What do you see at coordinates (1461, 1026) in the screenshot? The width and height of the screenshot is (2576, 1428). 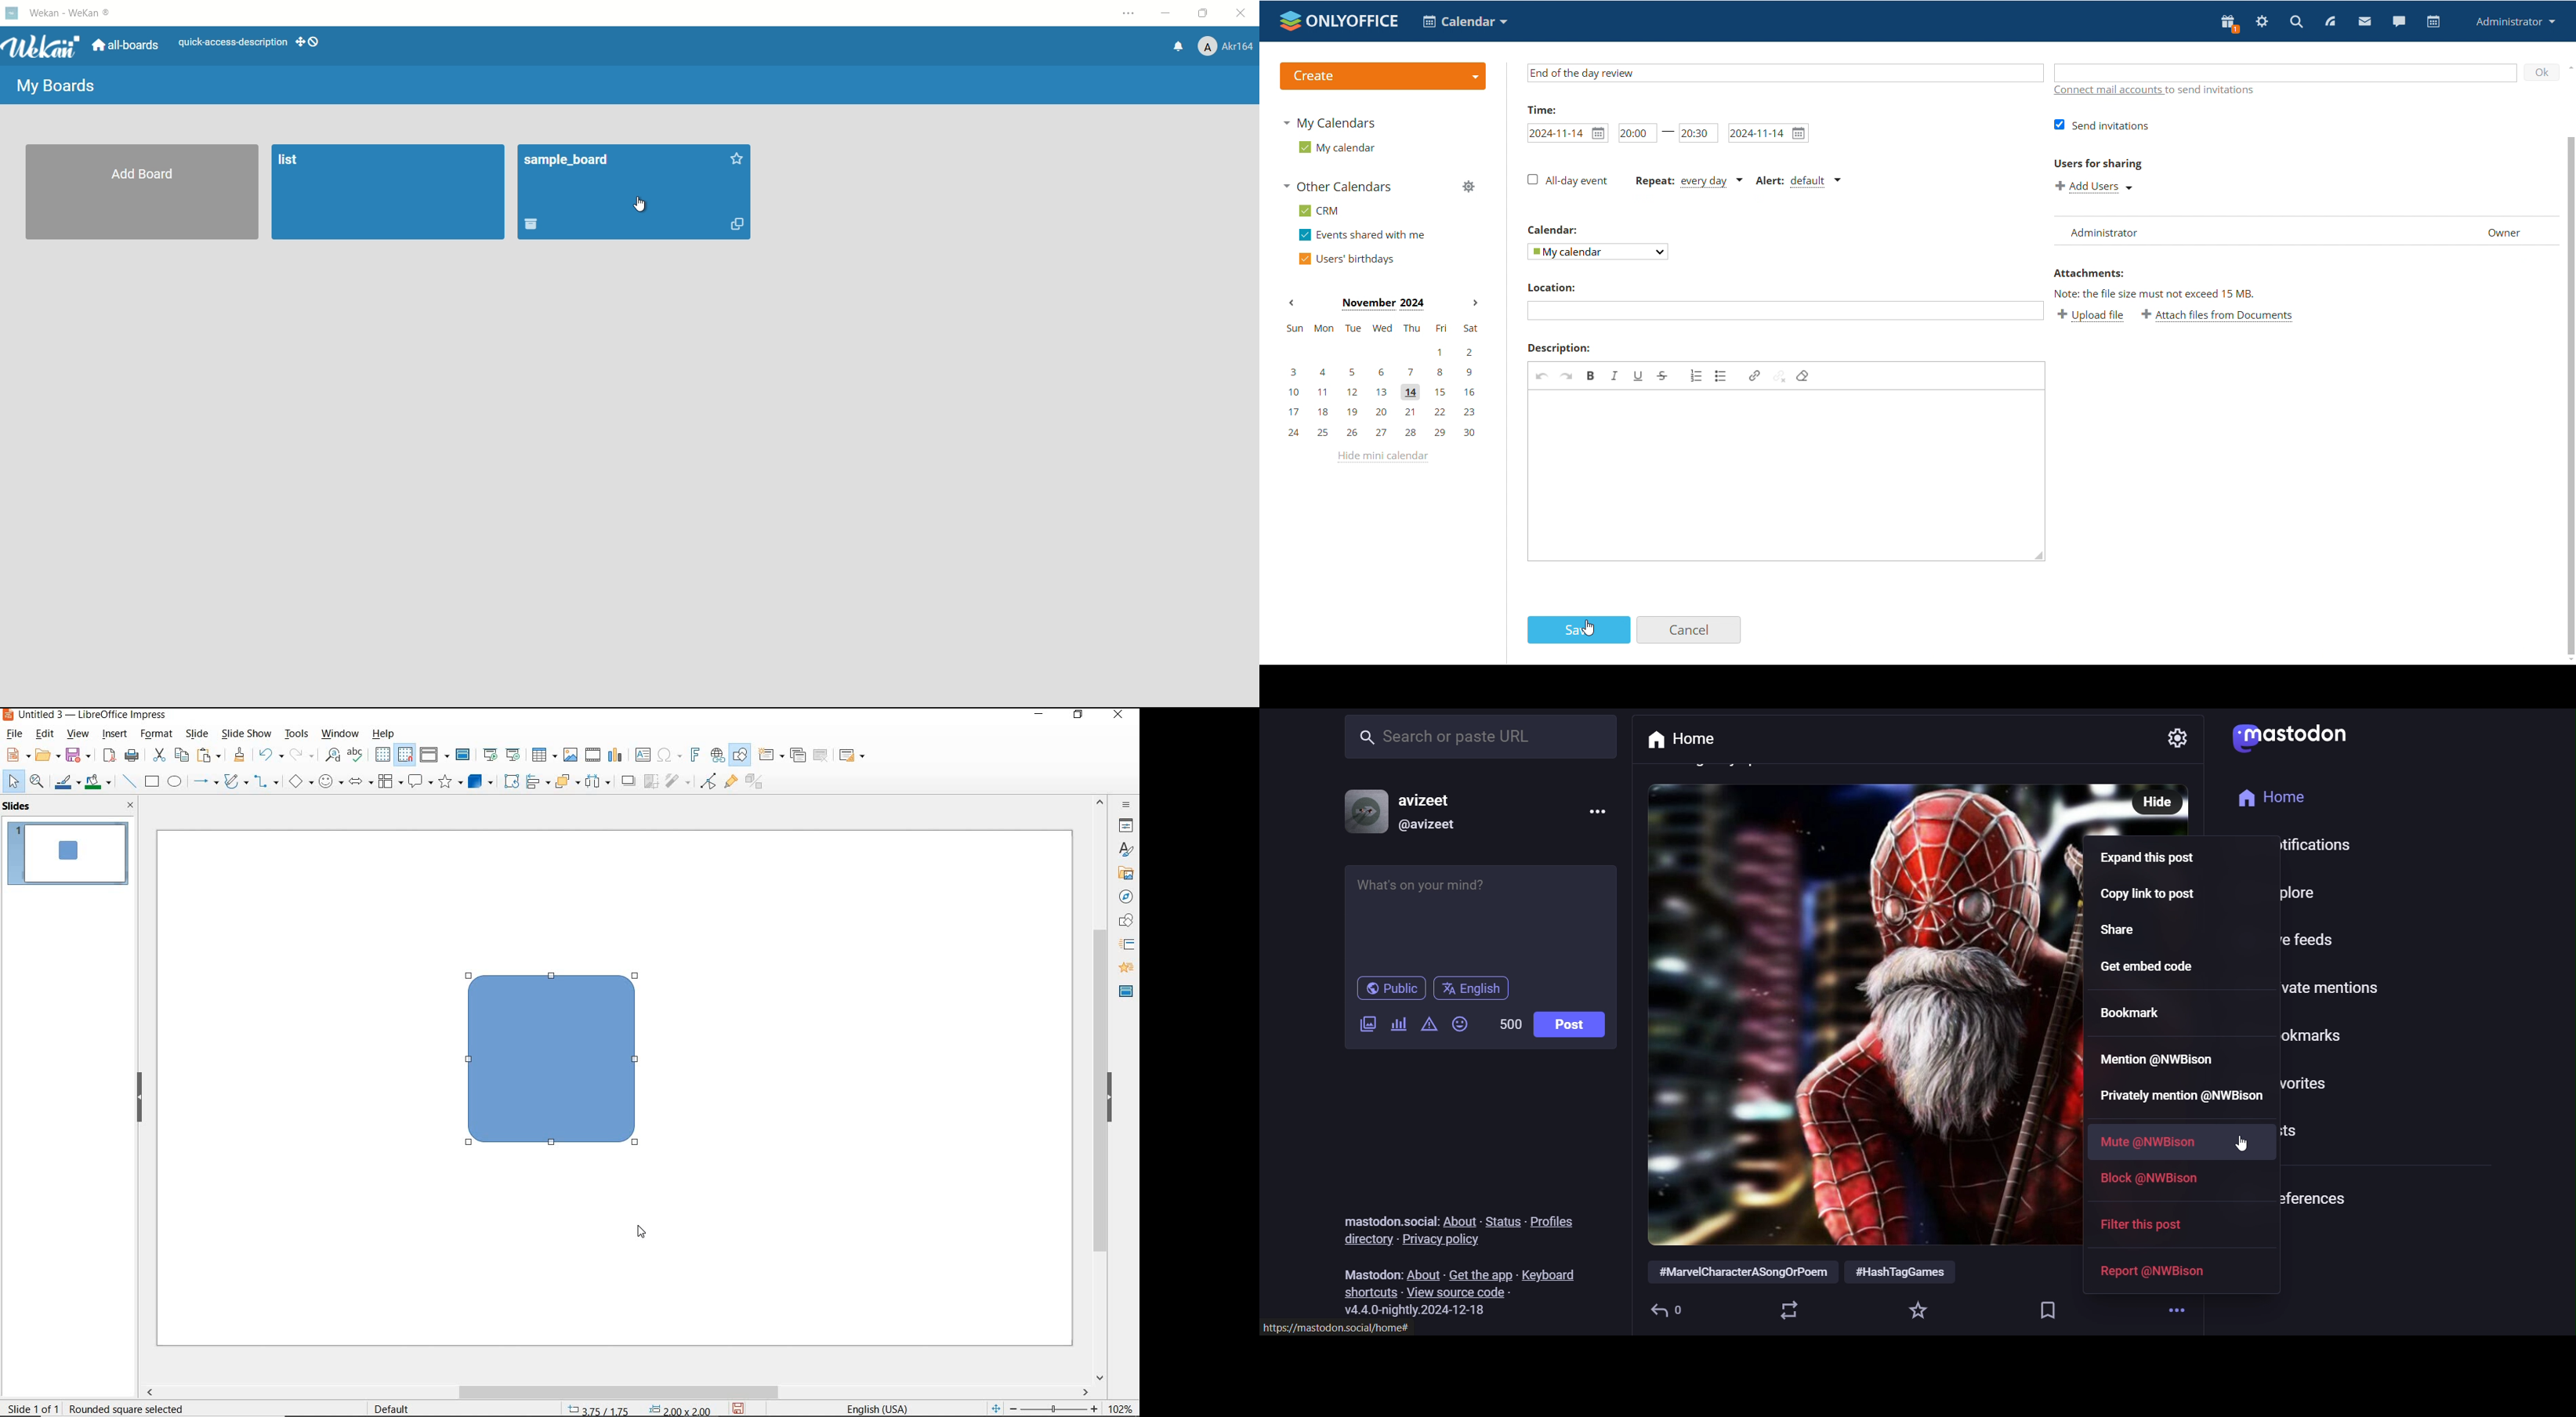 I see `emojis` at bounding box center [1461, 1026].